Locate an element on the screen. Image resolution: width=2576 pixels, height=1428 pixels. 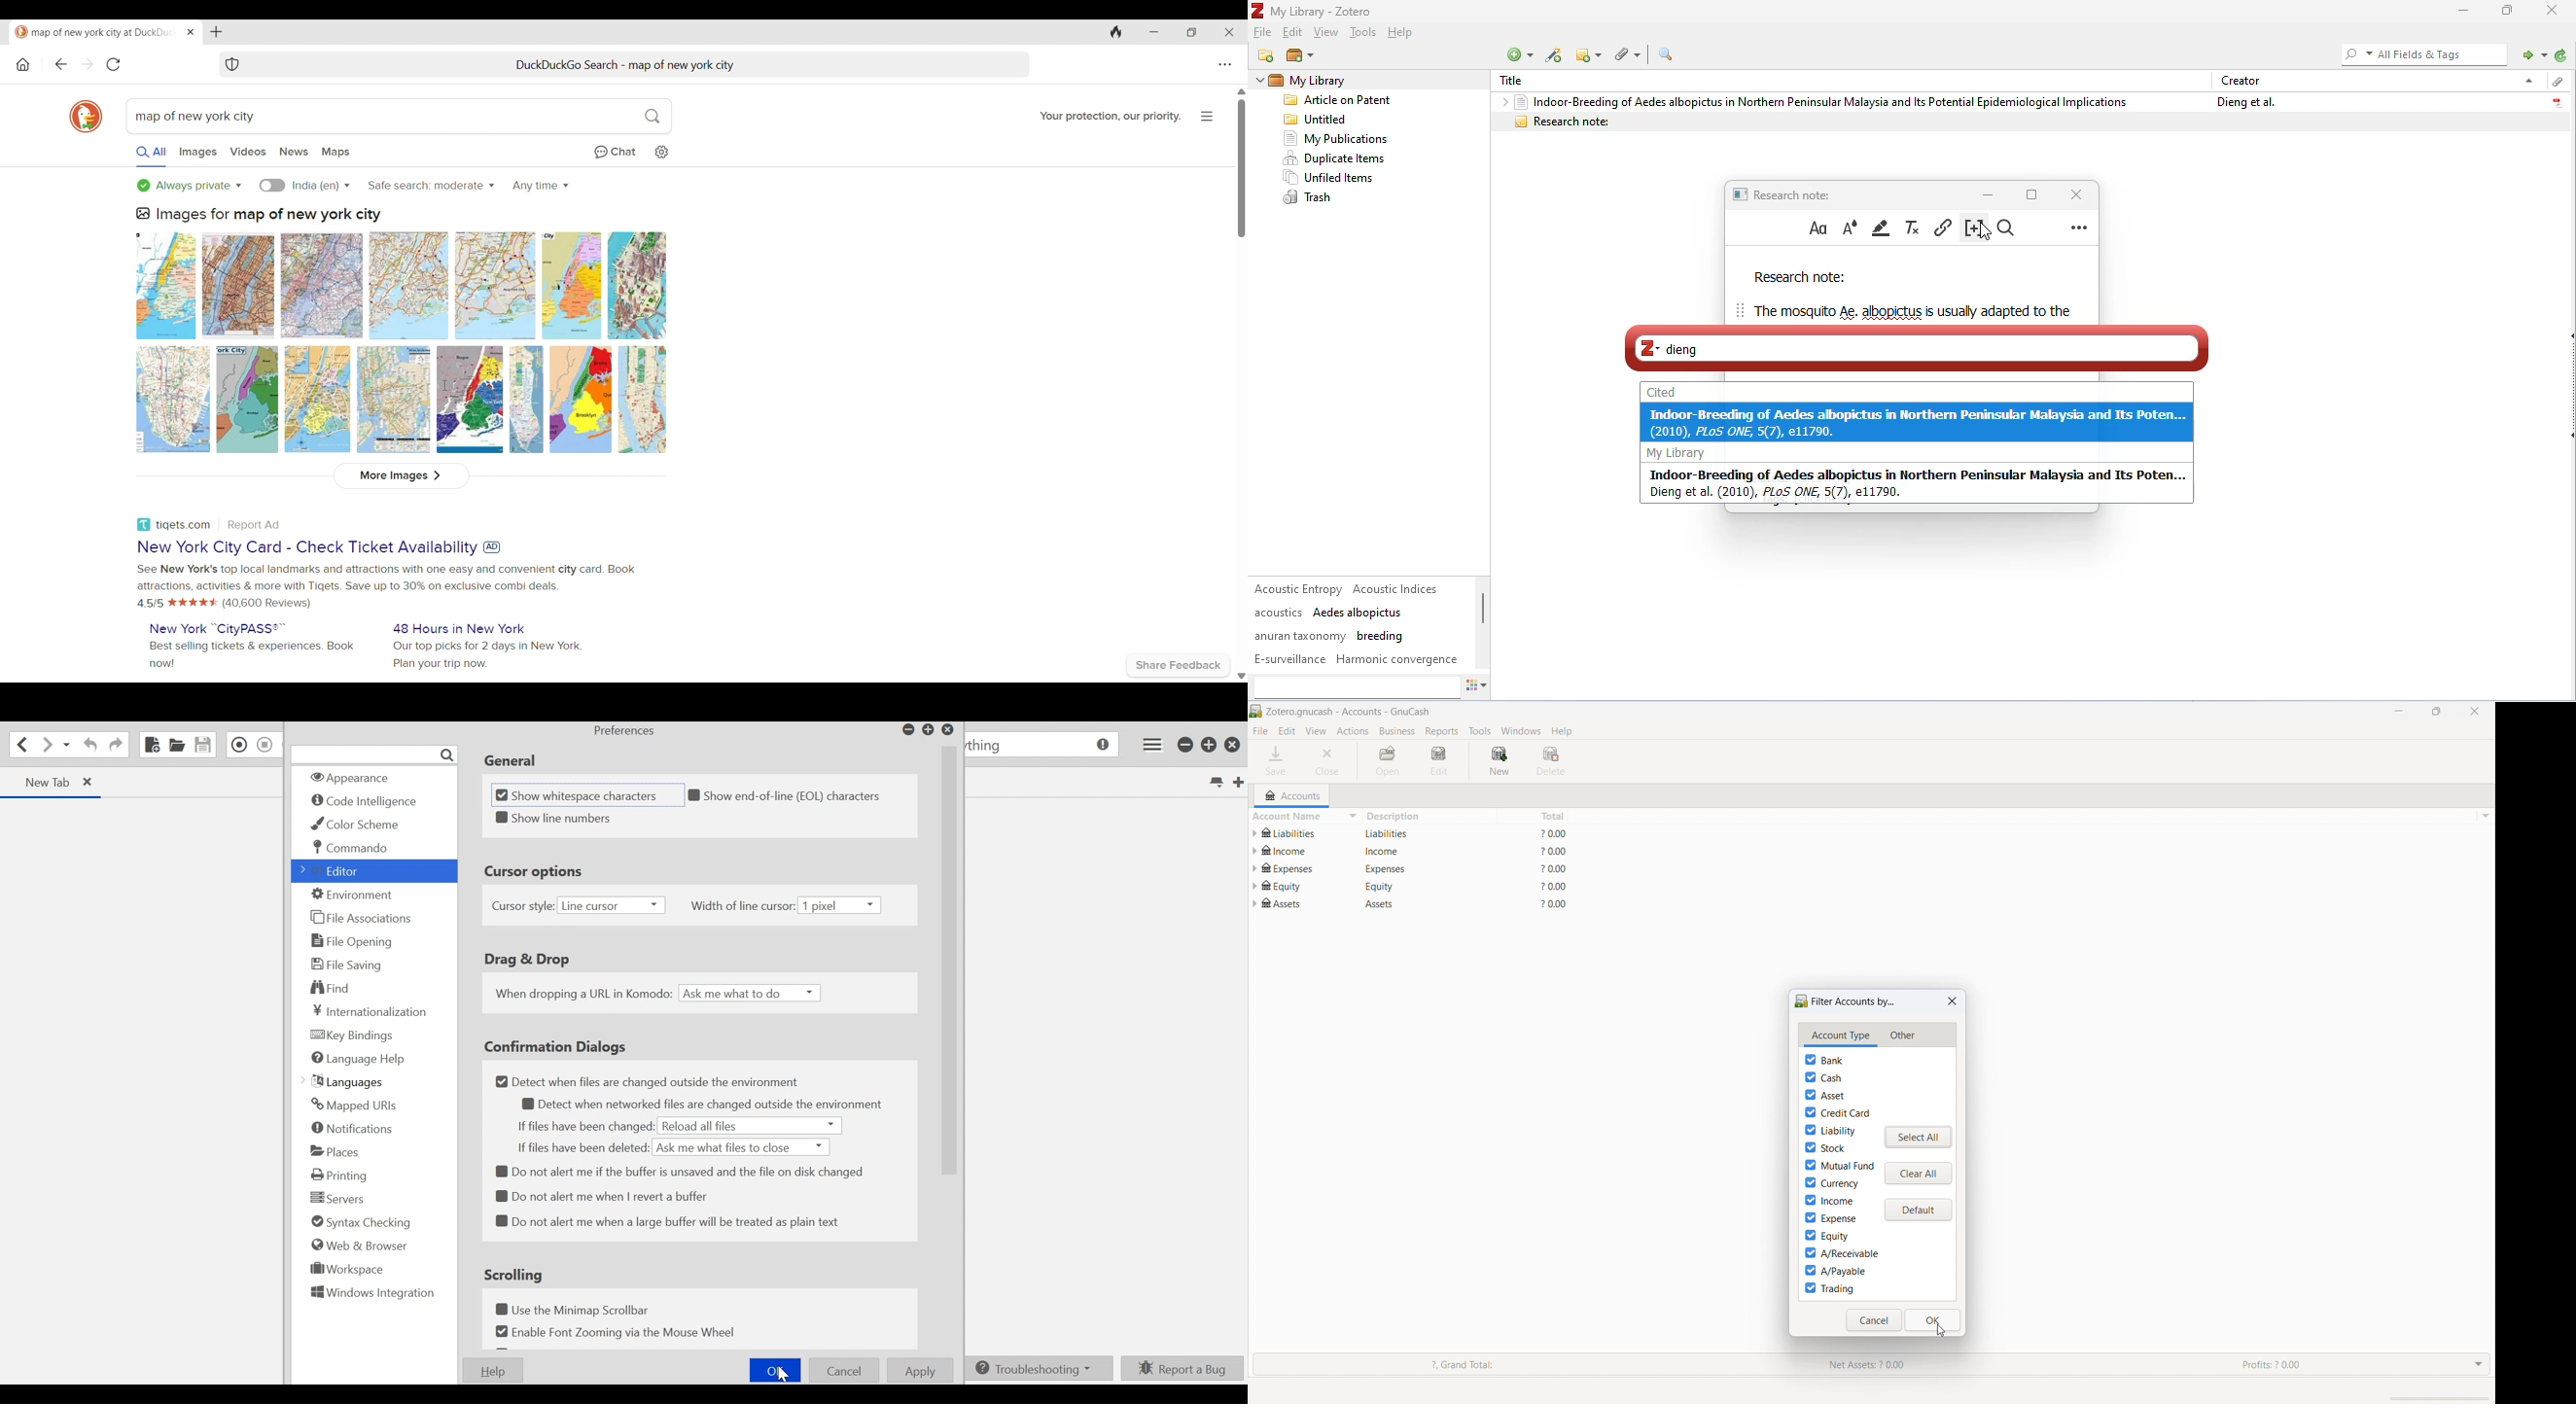
locate is located at coordinates (2531, 53).